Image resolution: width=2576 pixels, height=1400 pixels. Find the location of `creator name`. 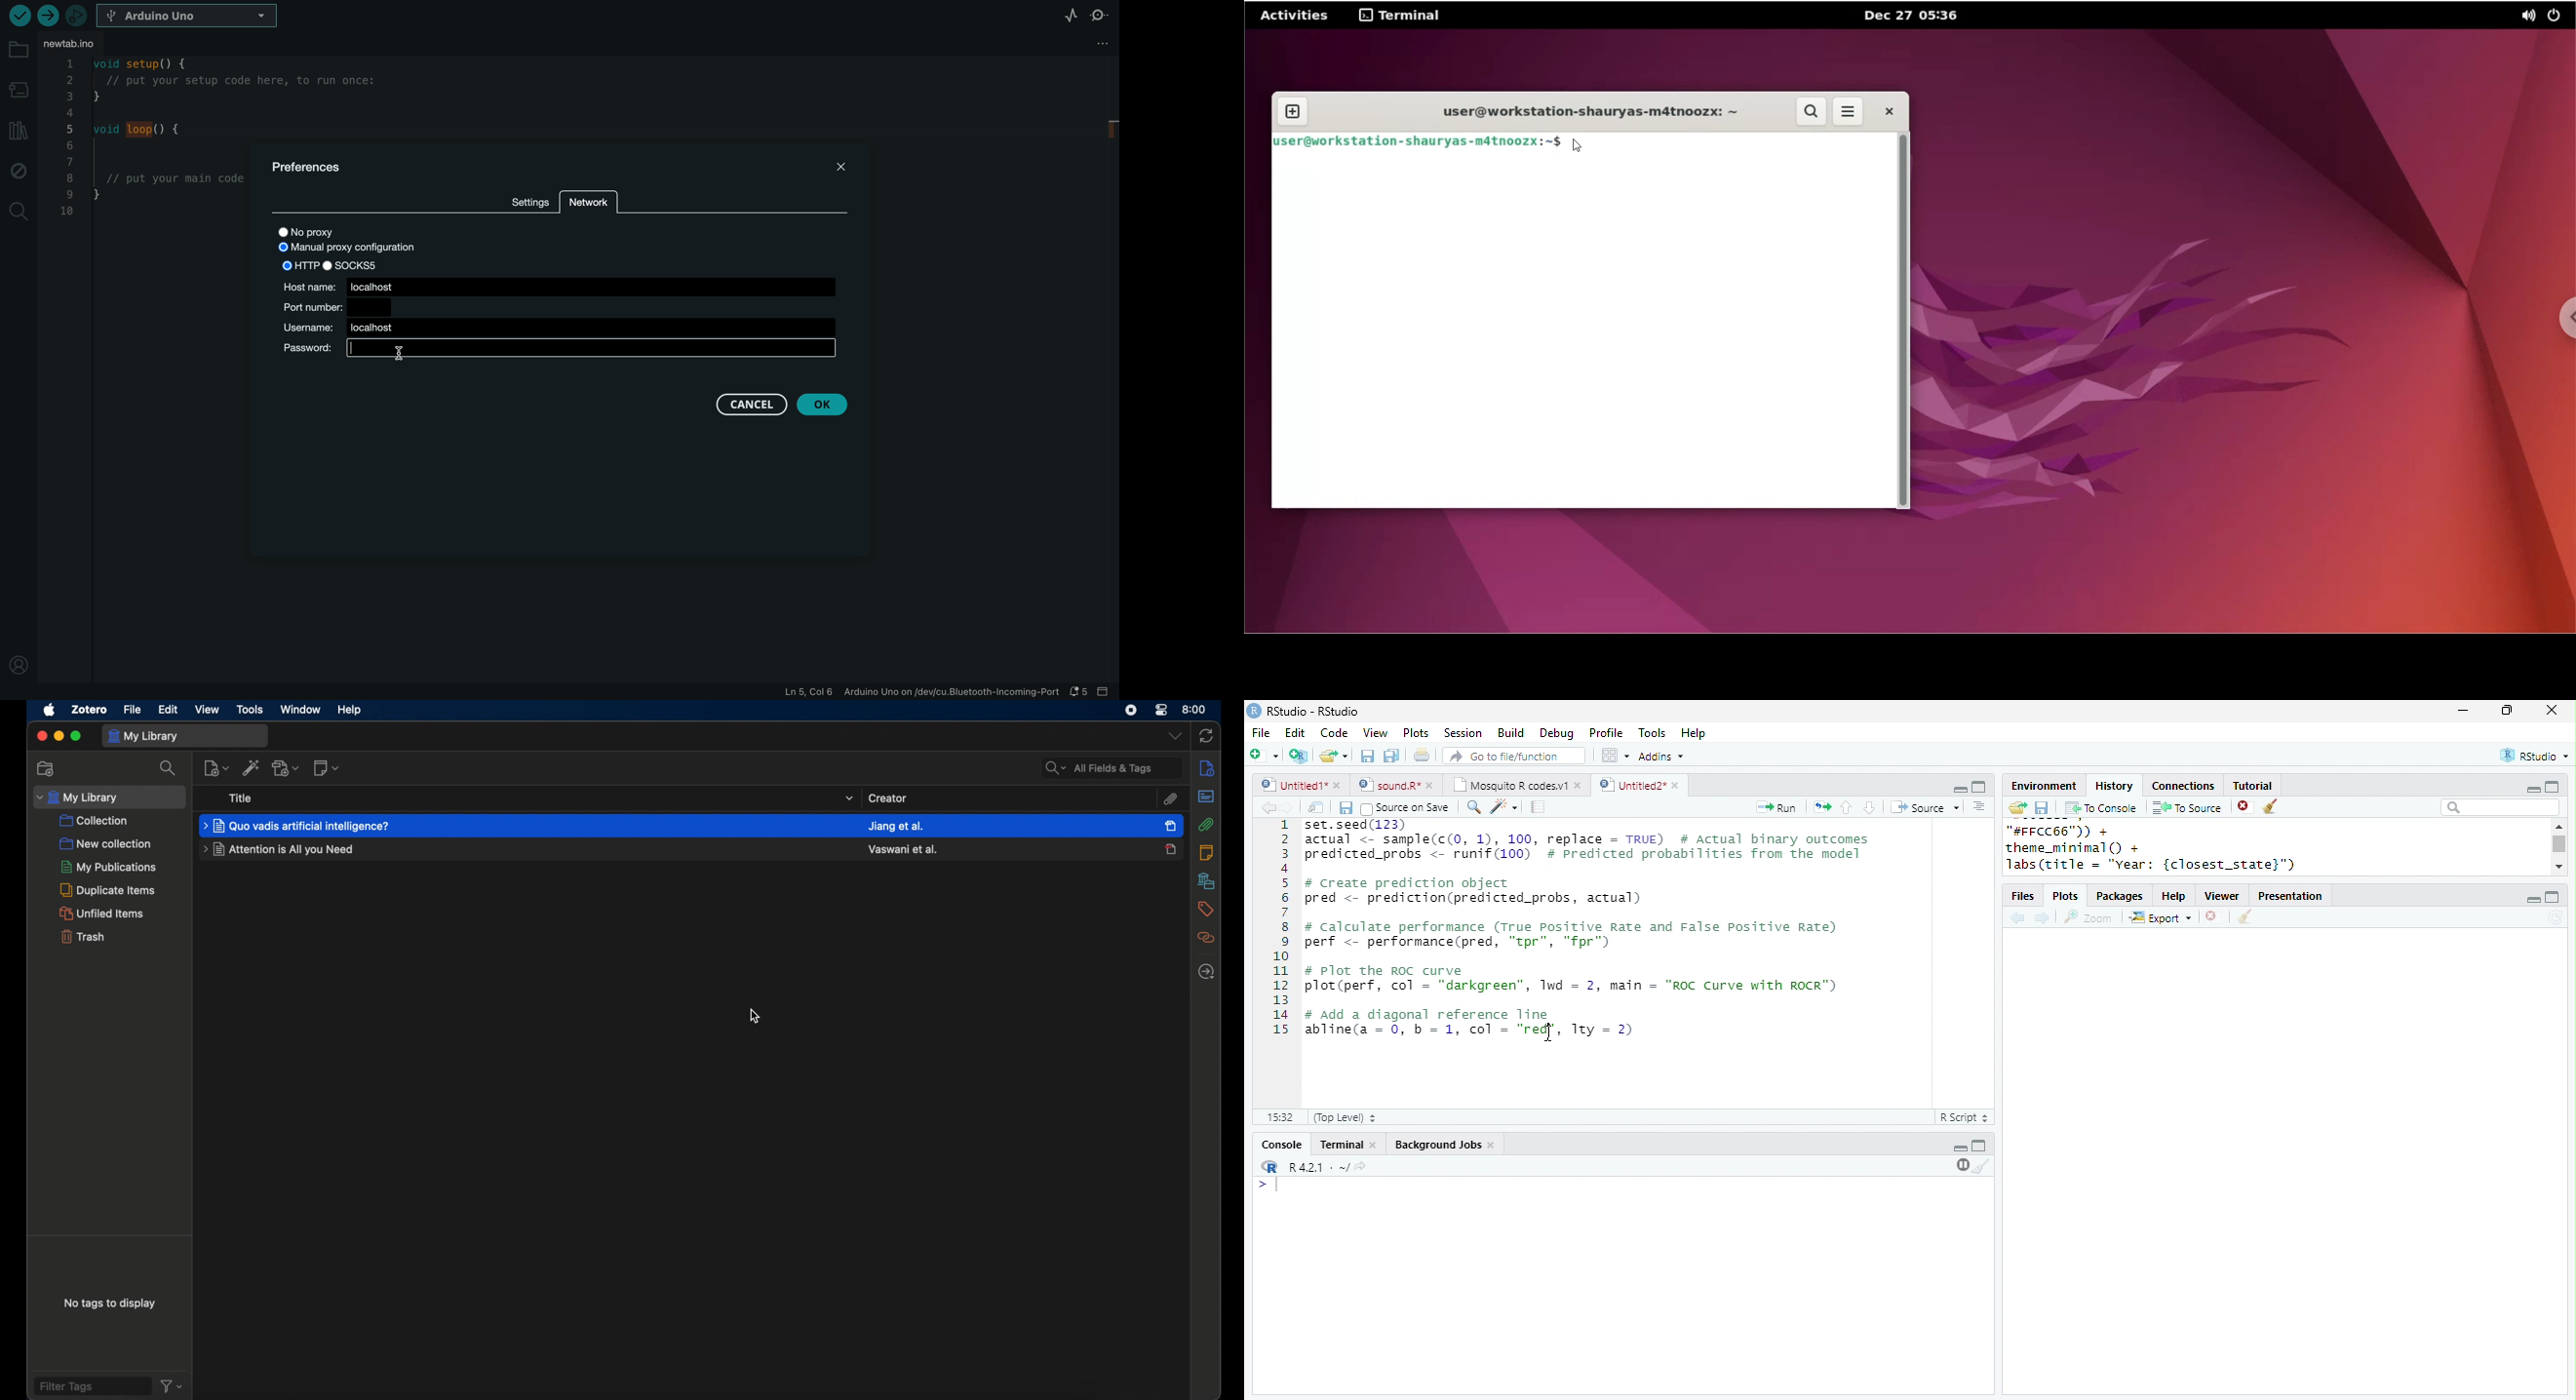

creator name is located at coordinates (904, 849).